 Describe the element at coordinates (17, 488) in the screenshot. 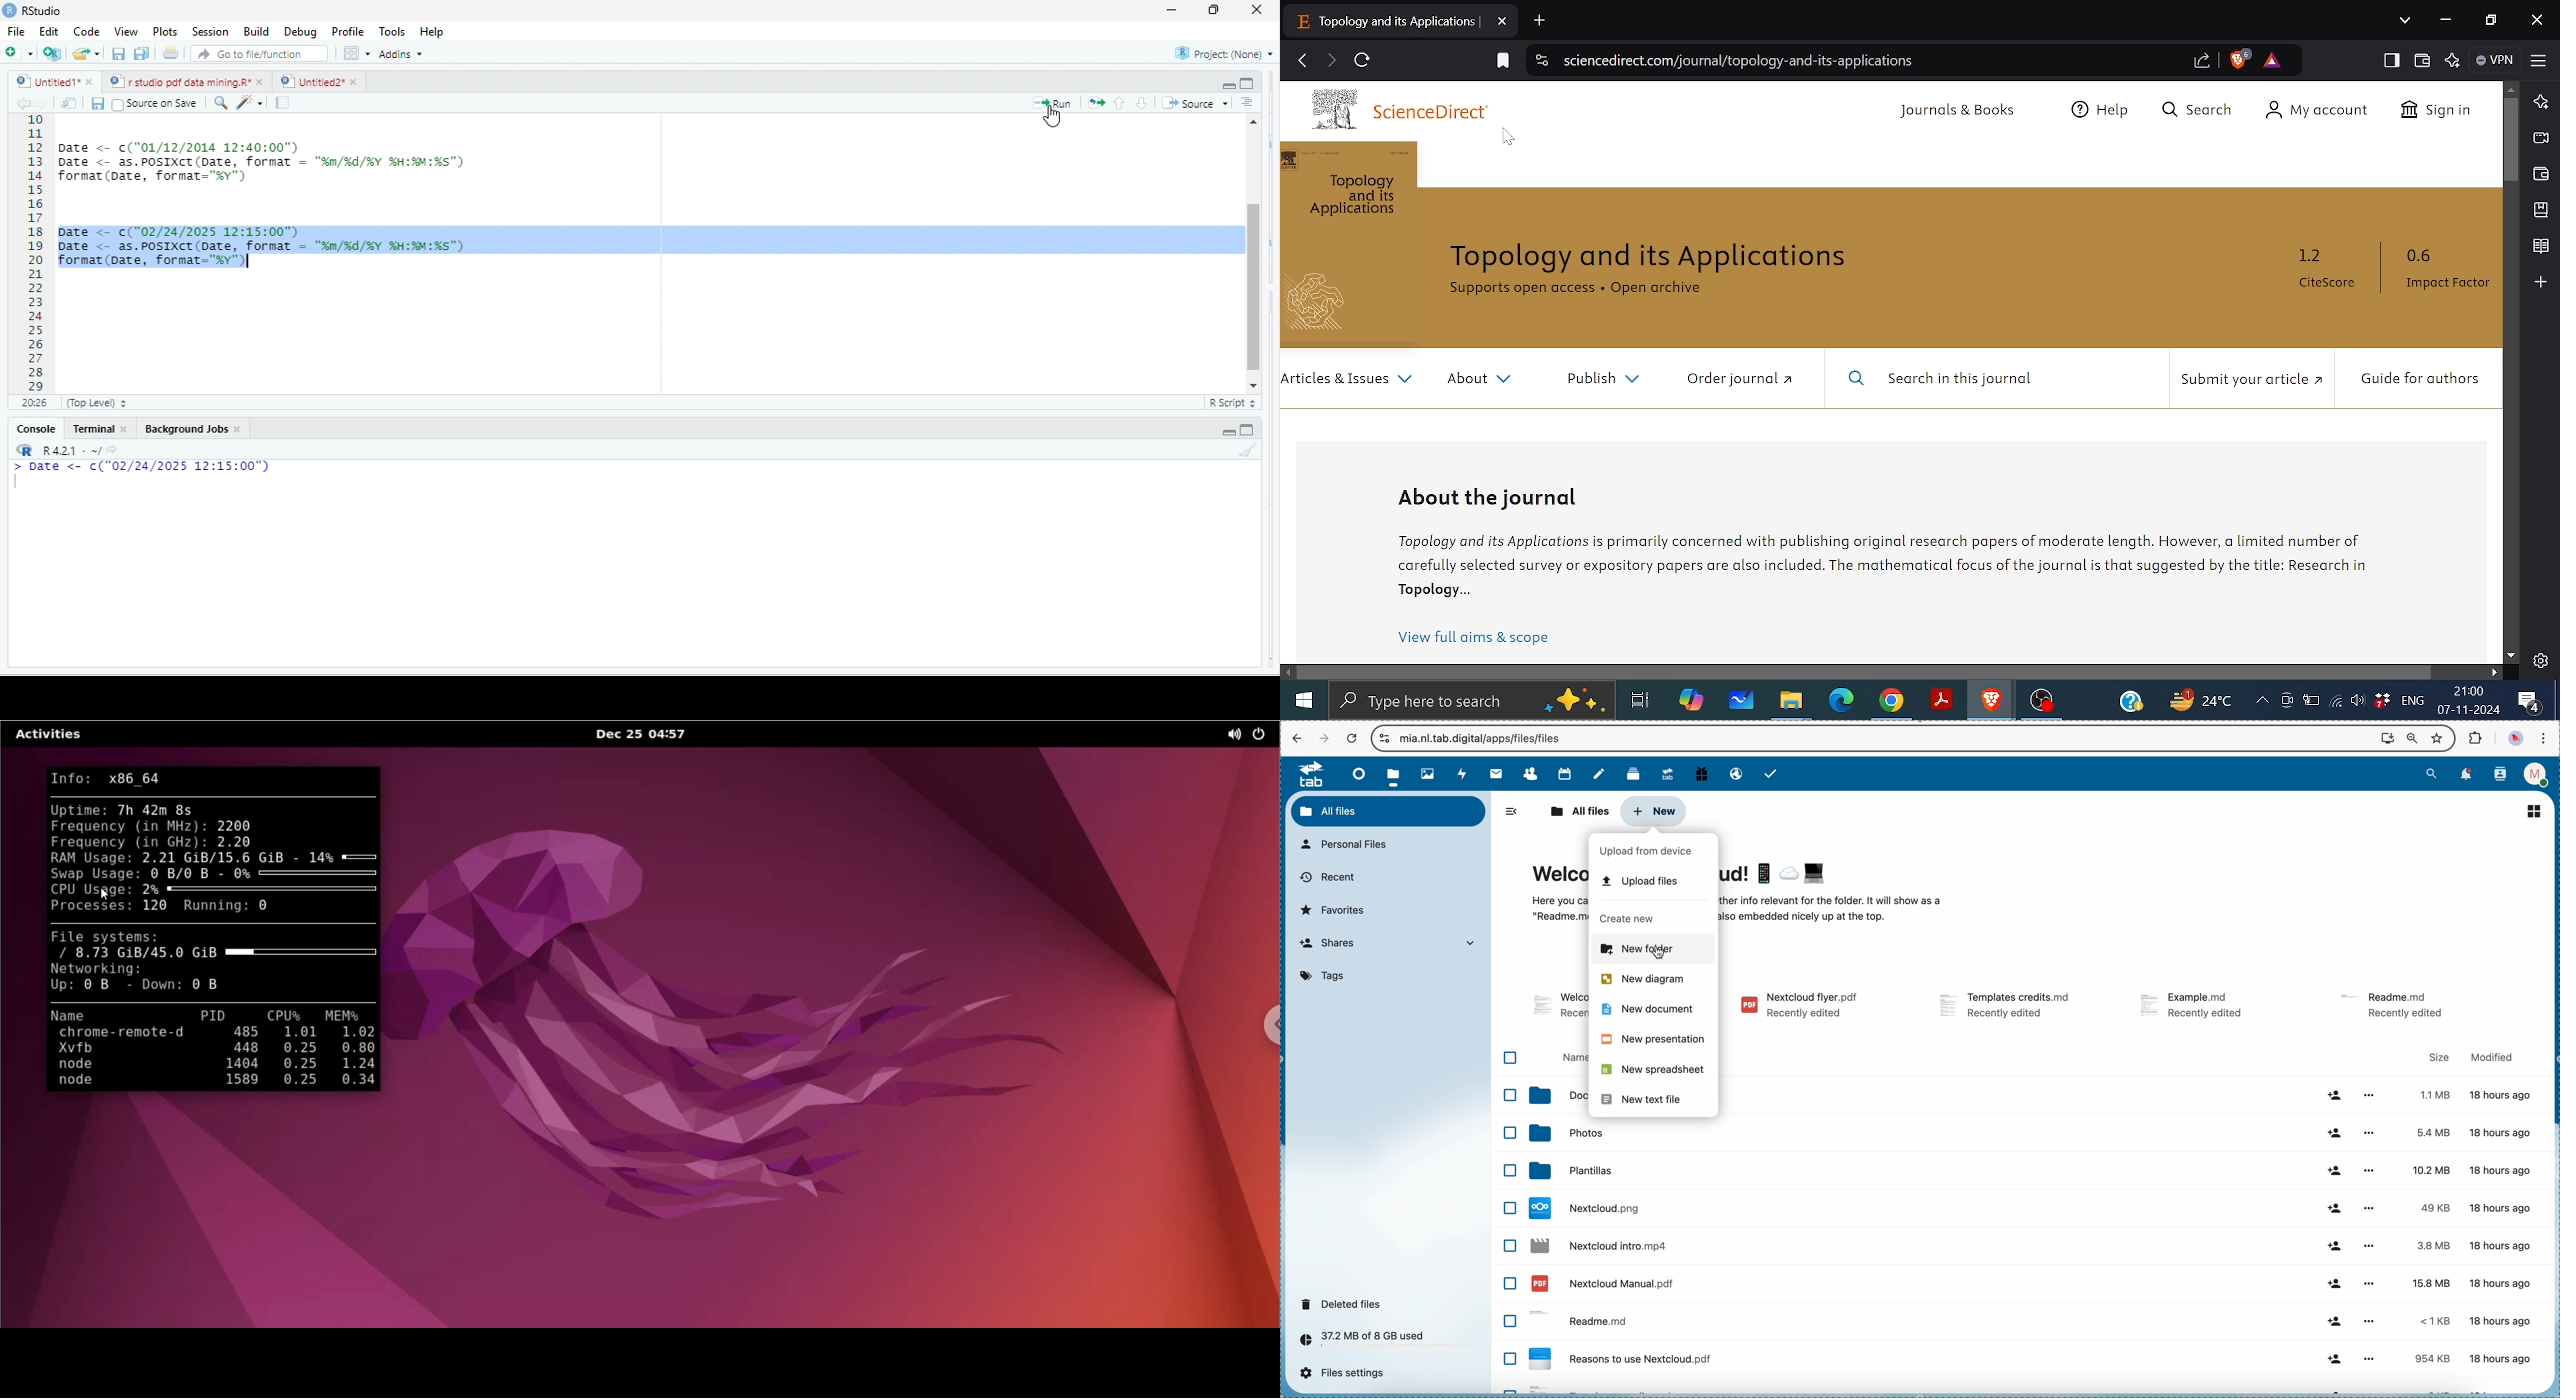

I see `typing cursor` at that location.